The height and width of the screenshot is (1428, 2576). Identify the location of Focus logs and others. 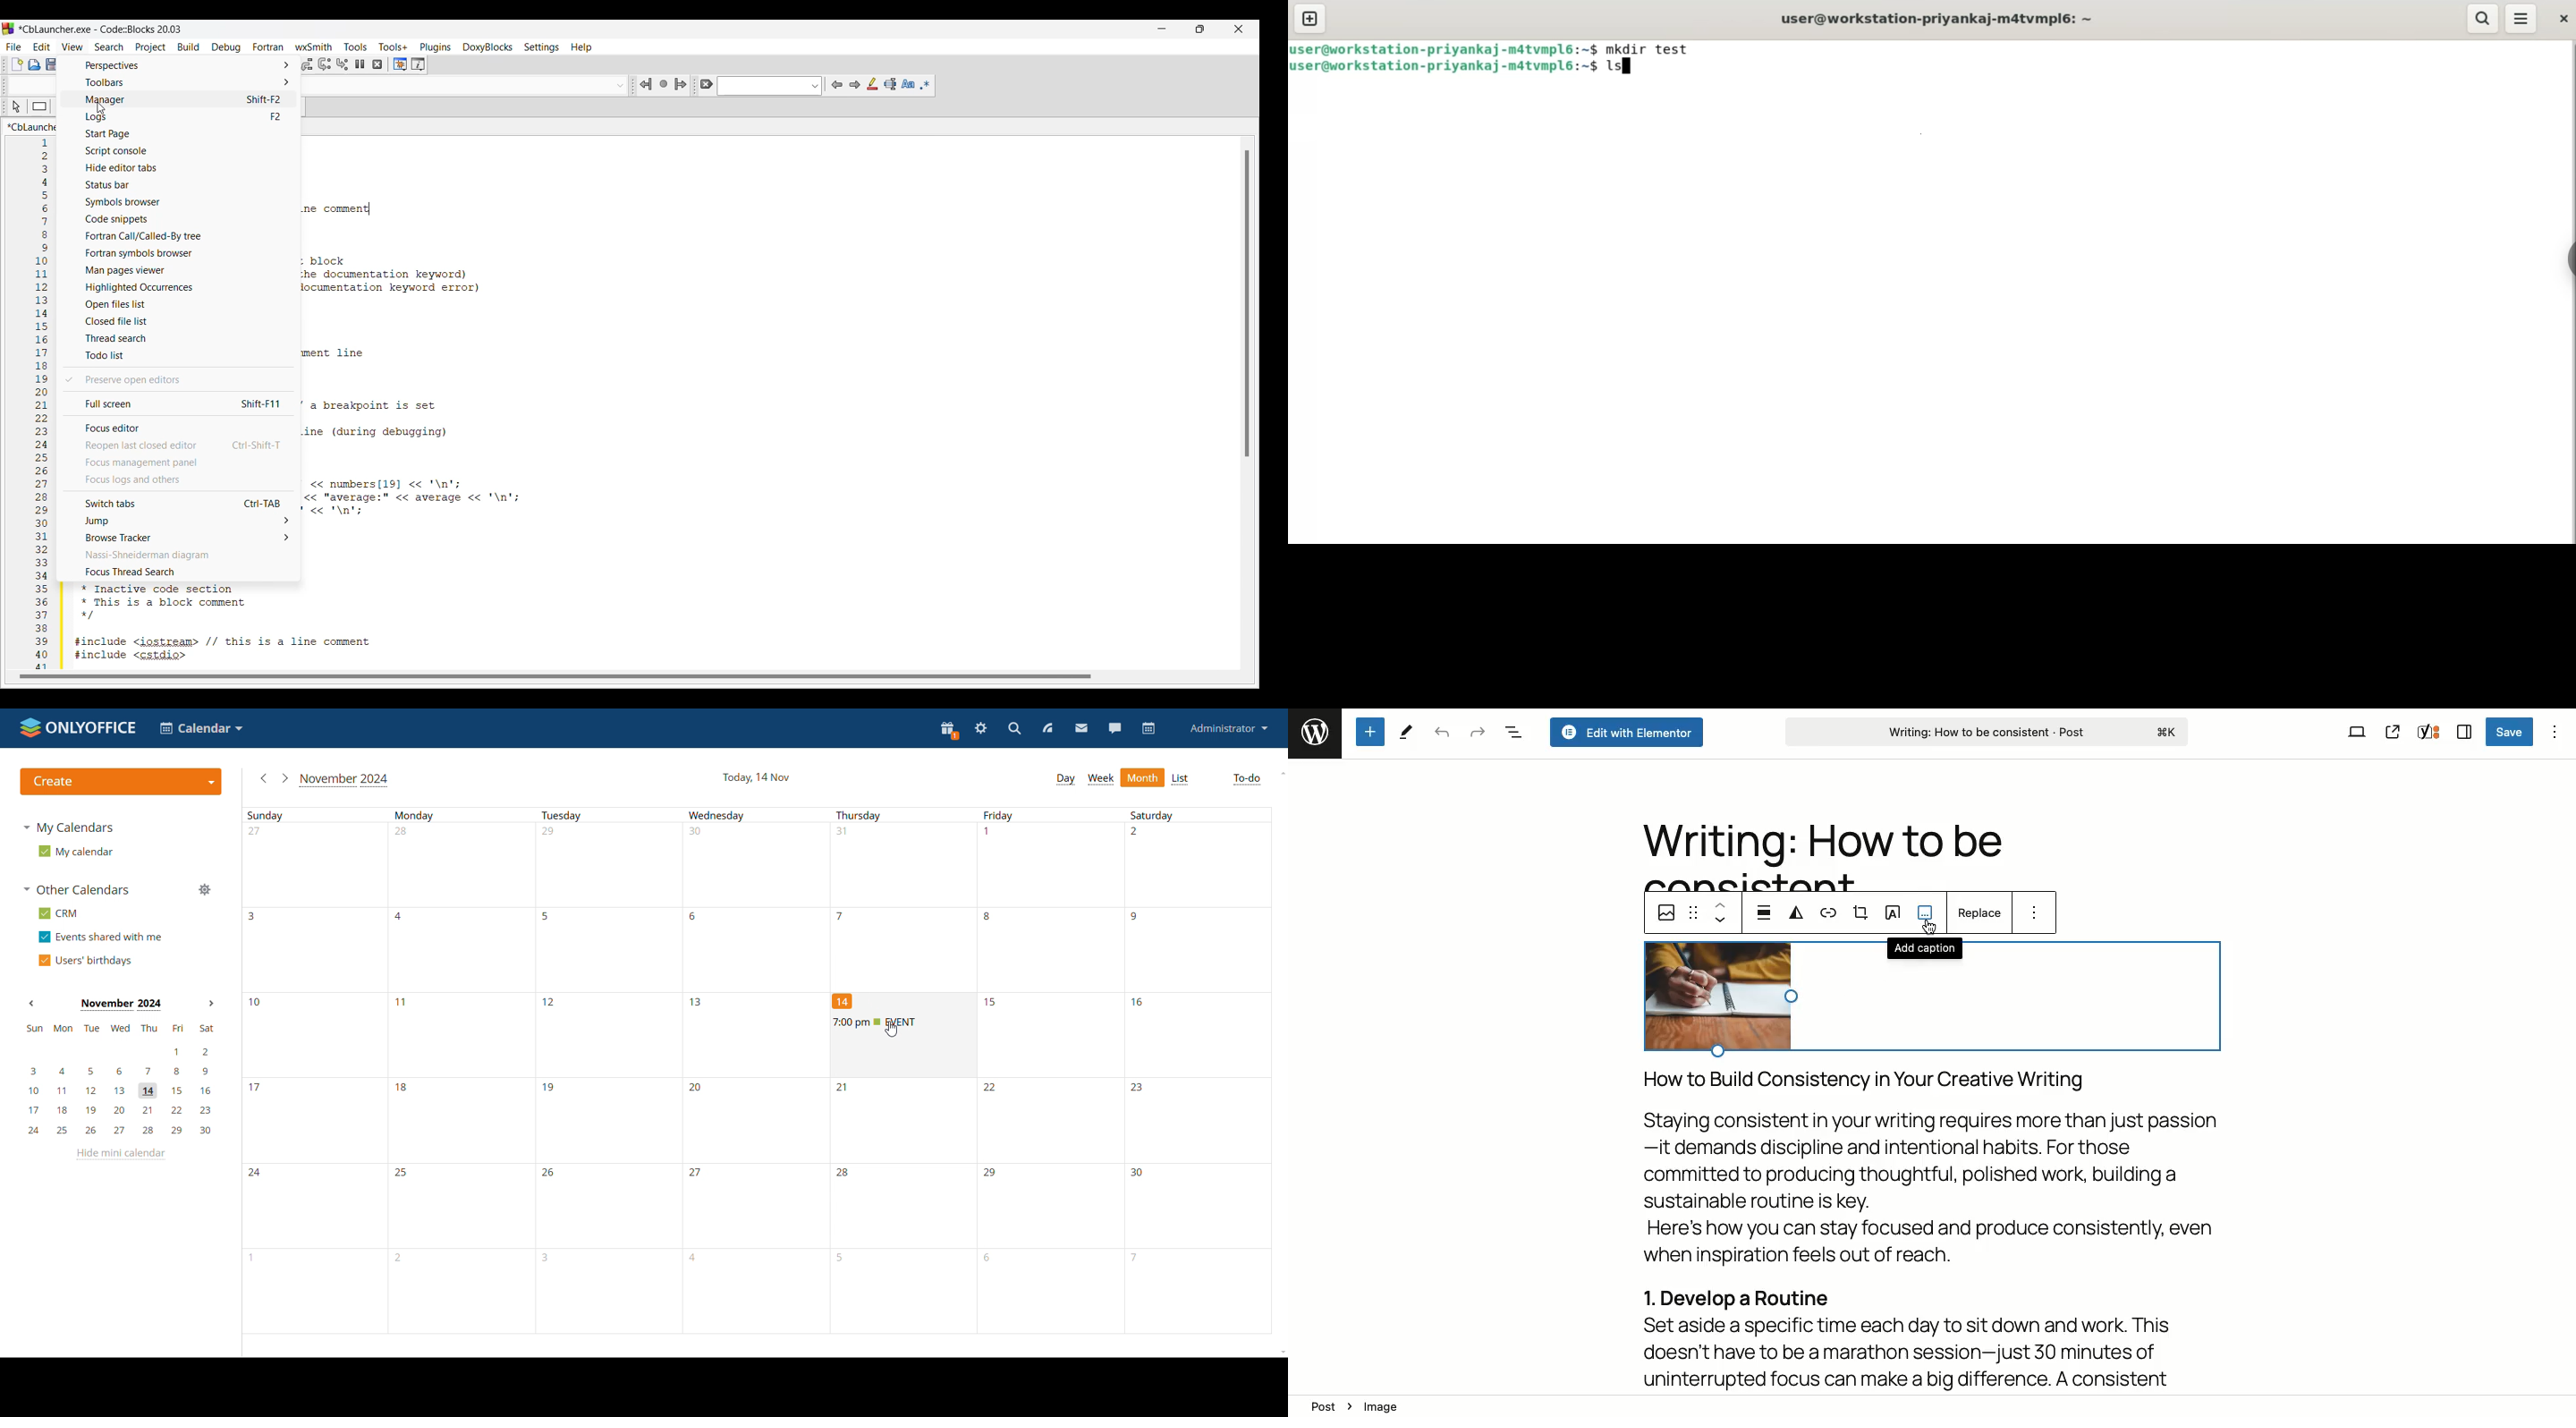
(177, 480).